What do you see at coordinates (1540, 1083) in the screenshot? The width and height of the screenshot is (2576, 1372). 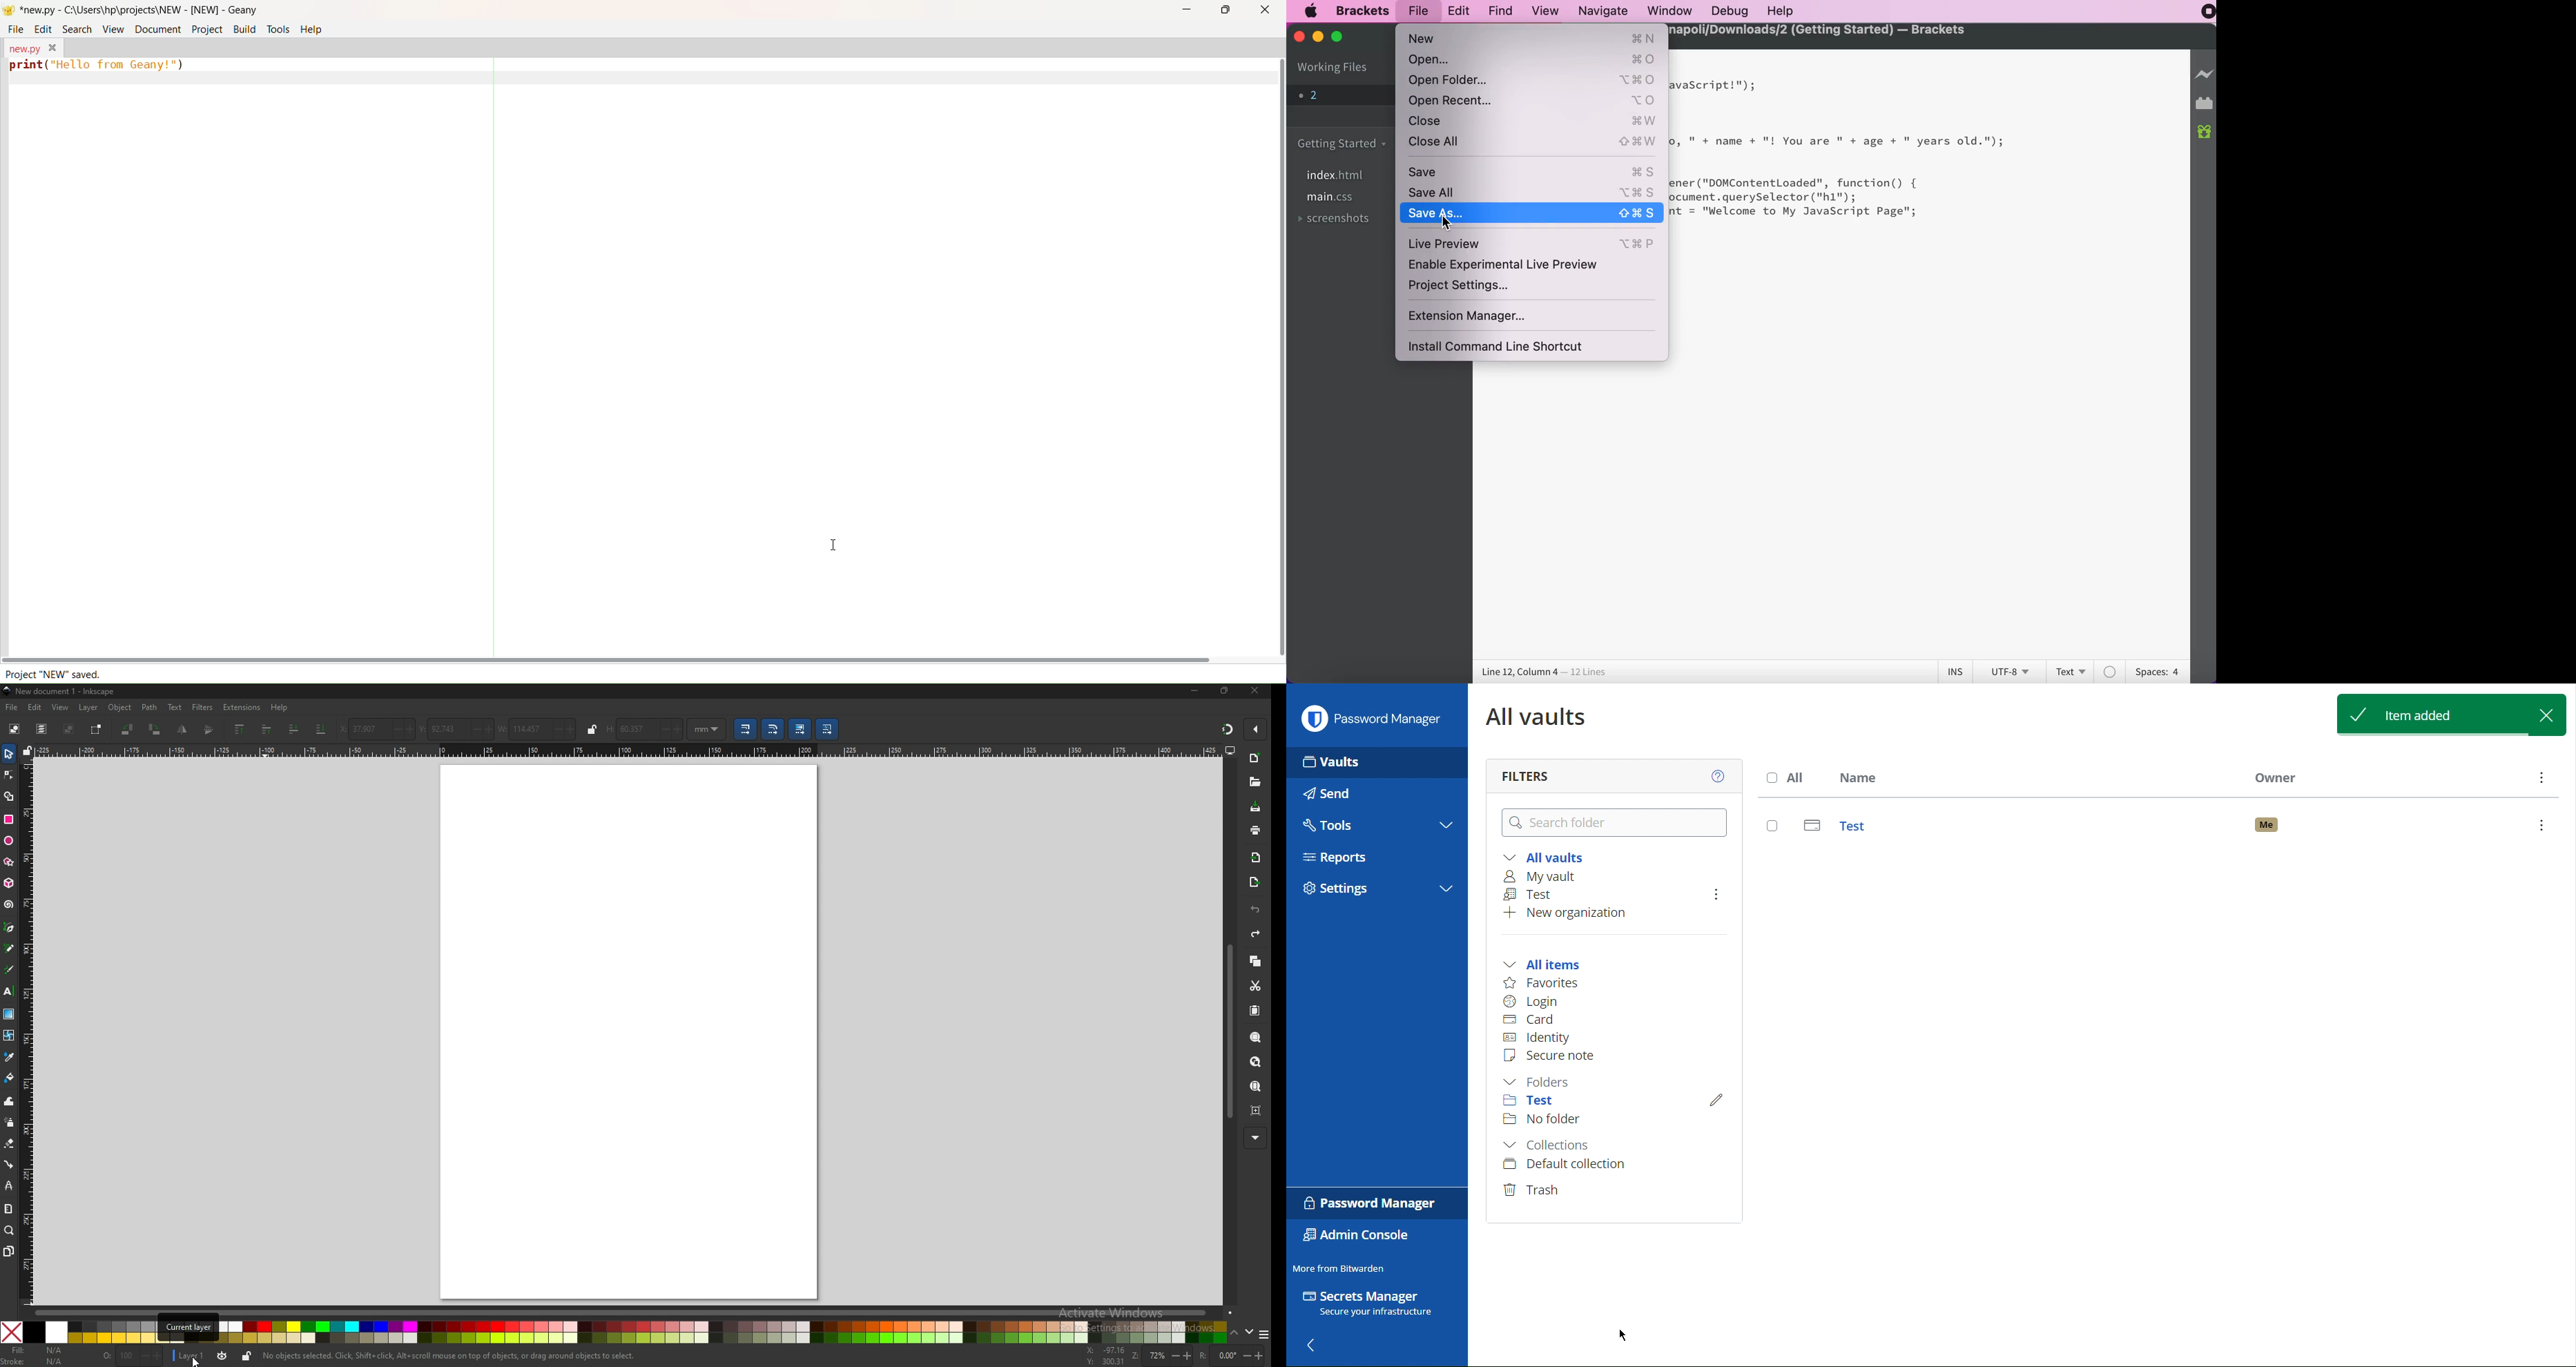 I see `Folders` at bounding box center [1540, 1083].